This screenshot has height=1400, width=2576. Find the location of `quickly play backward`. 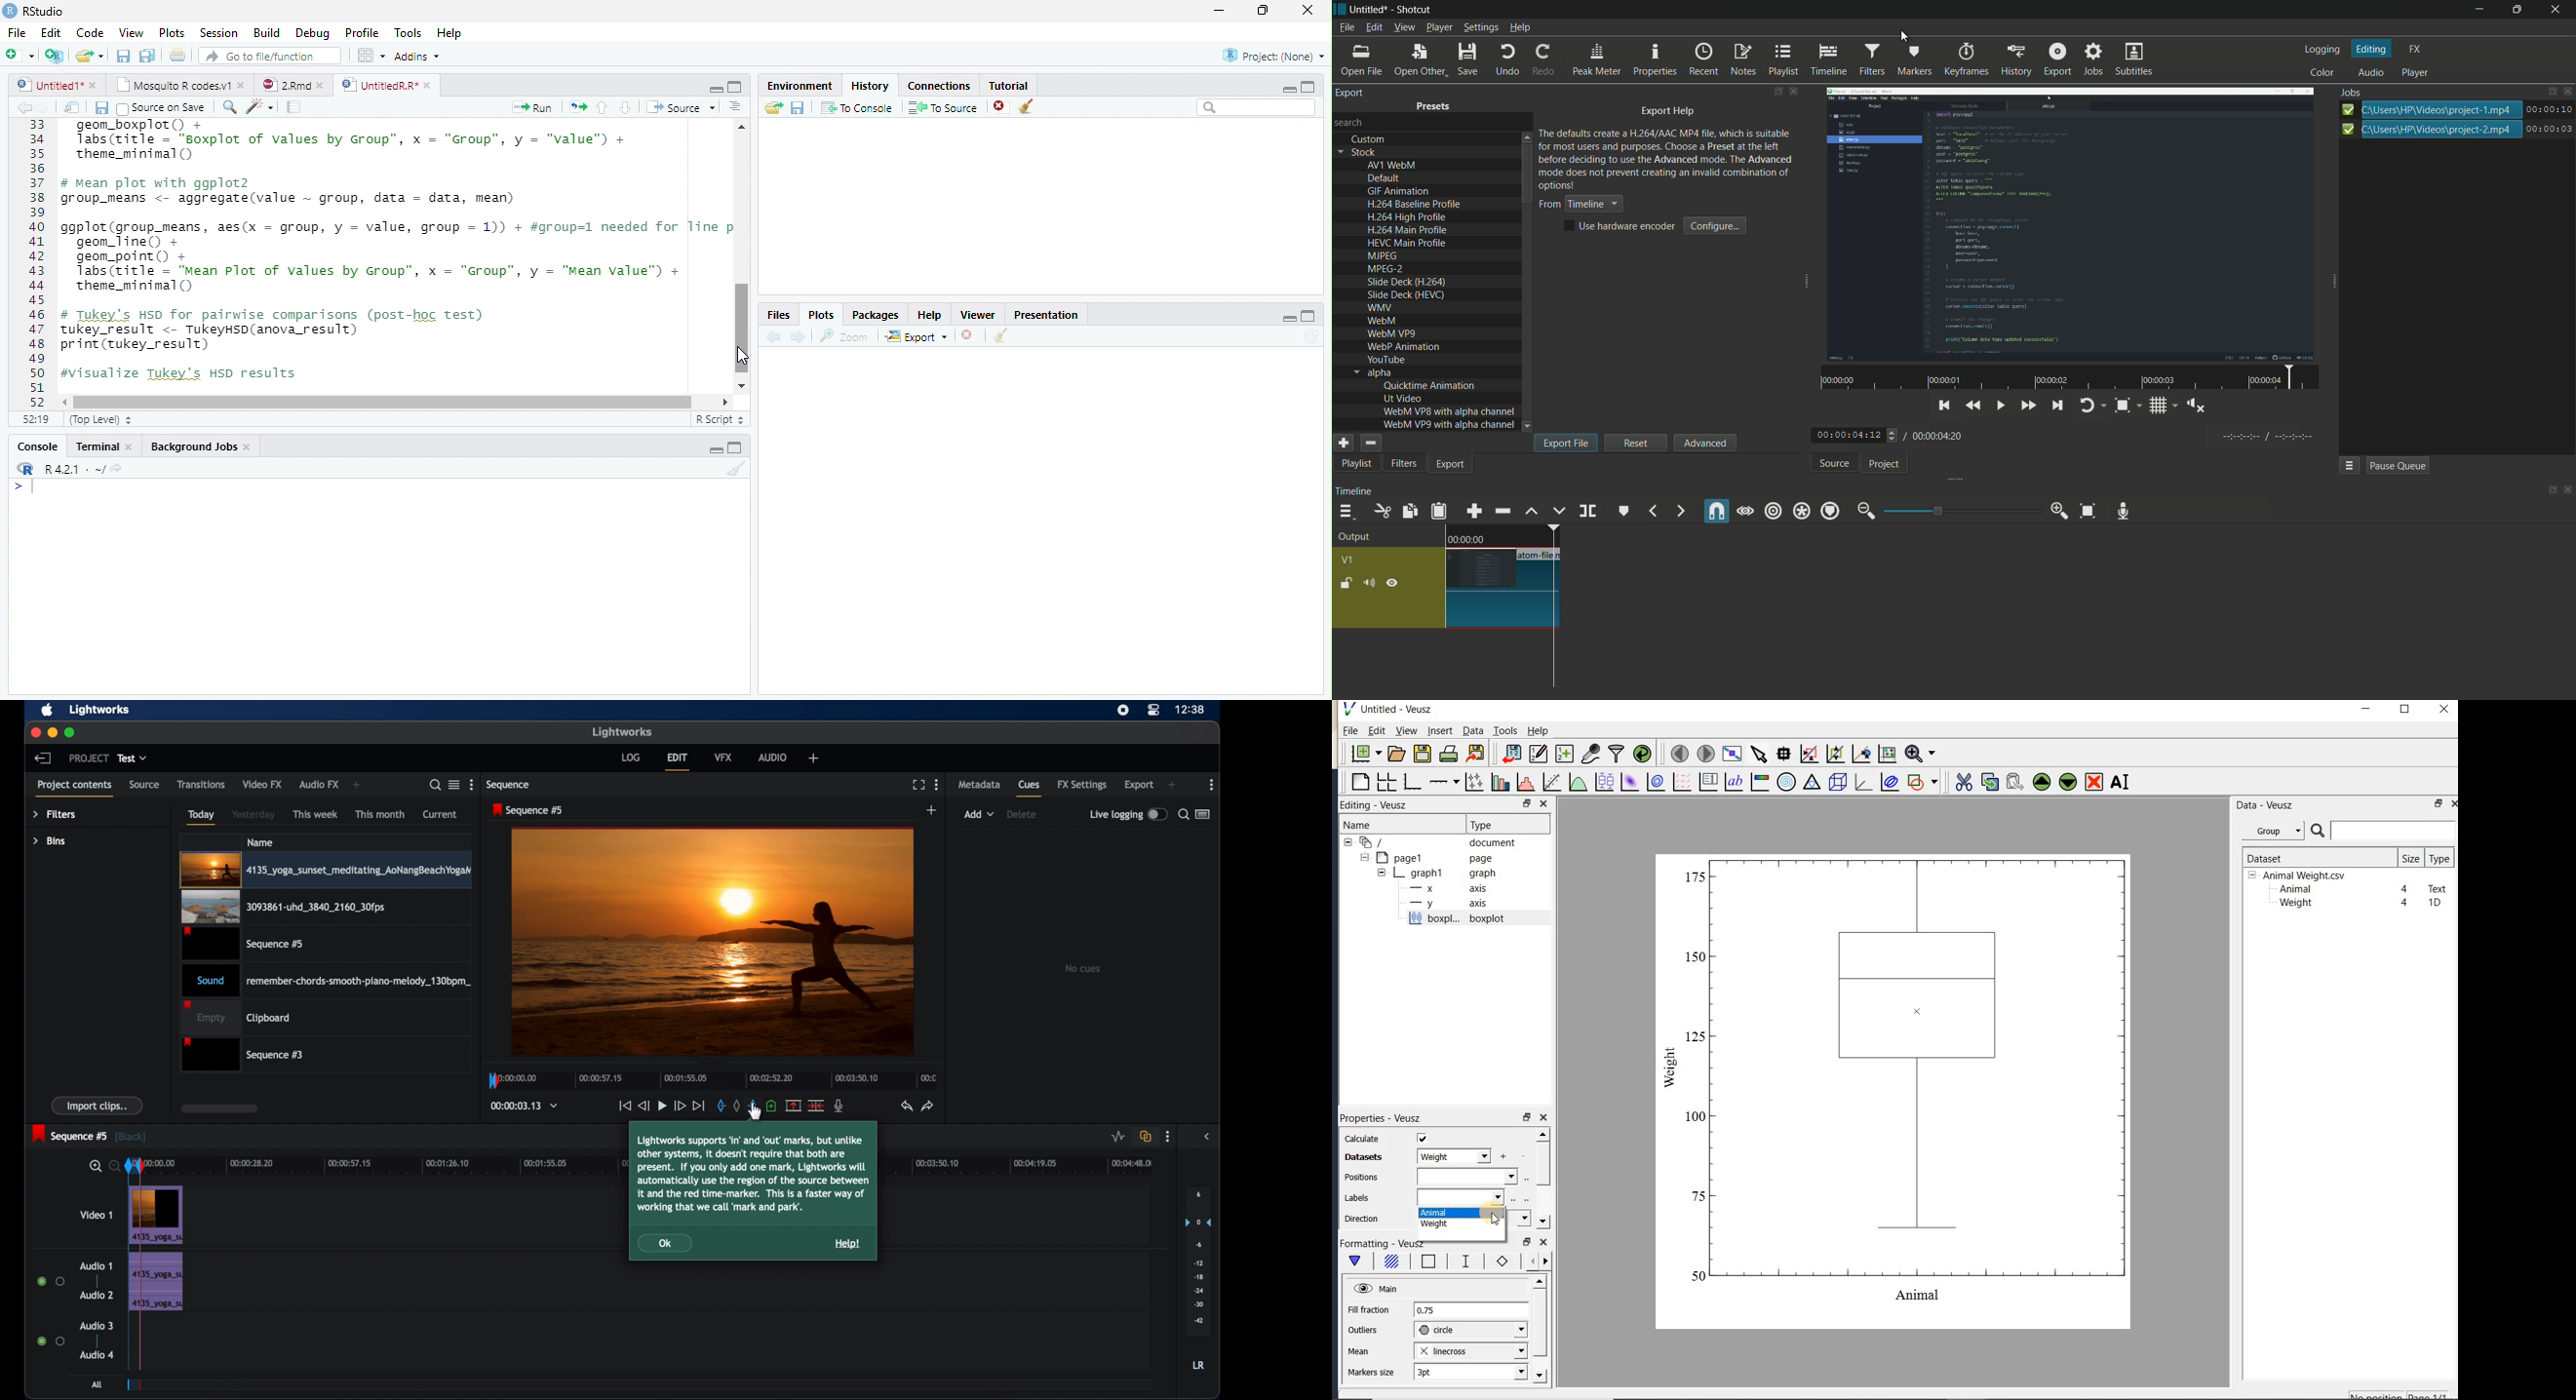

quickly play backward is located at coordinates (2115, 434).